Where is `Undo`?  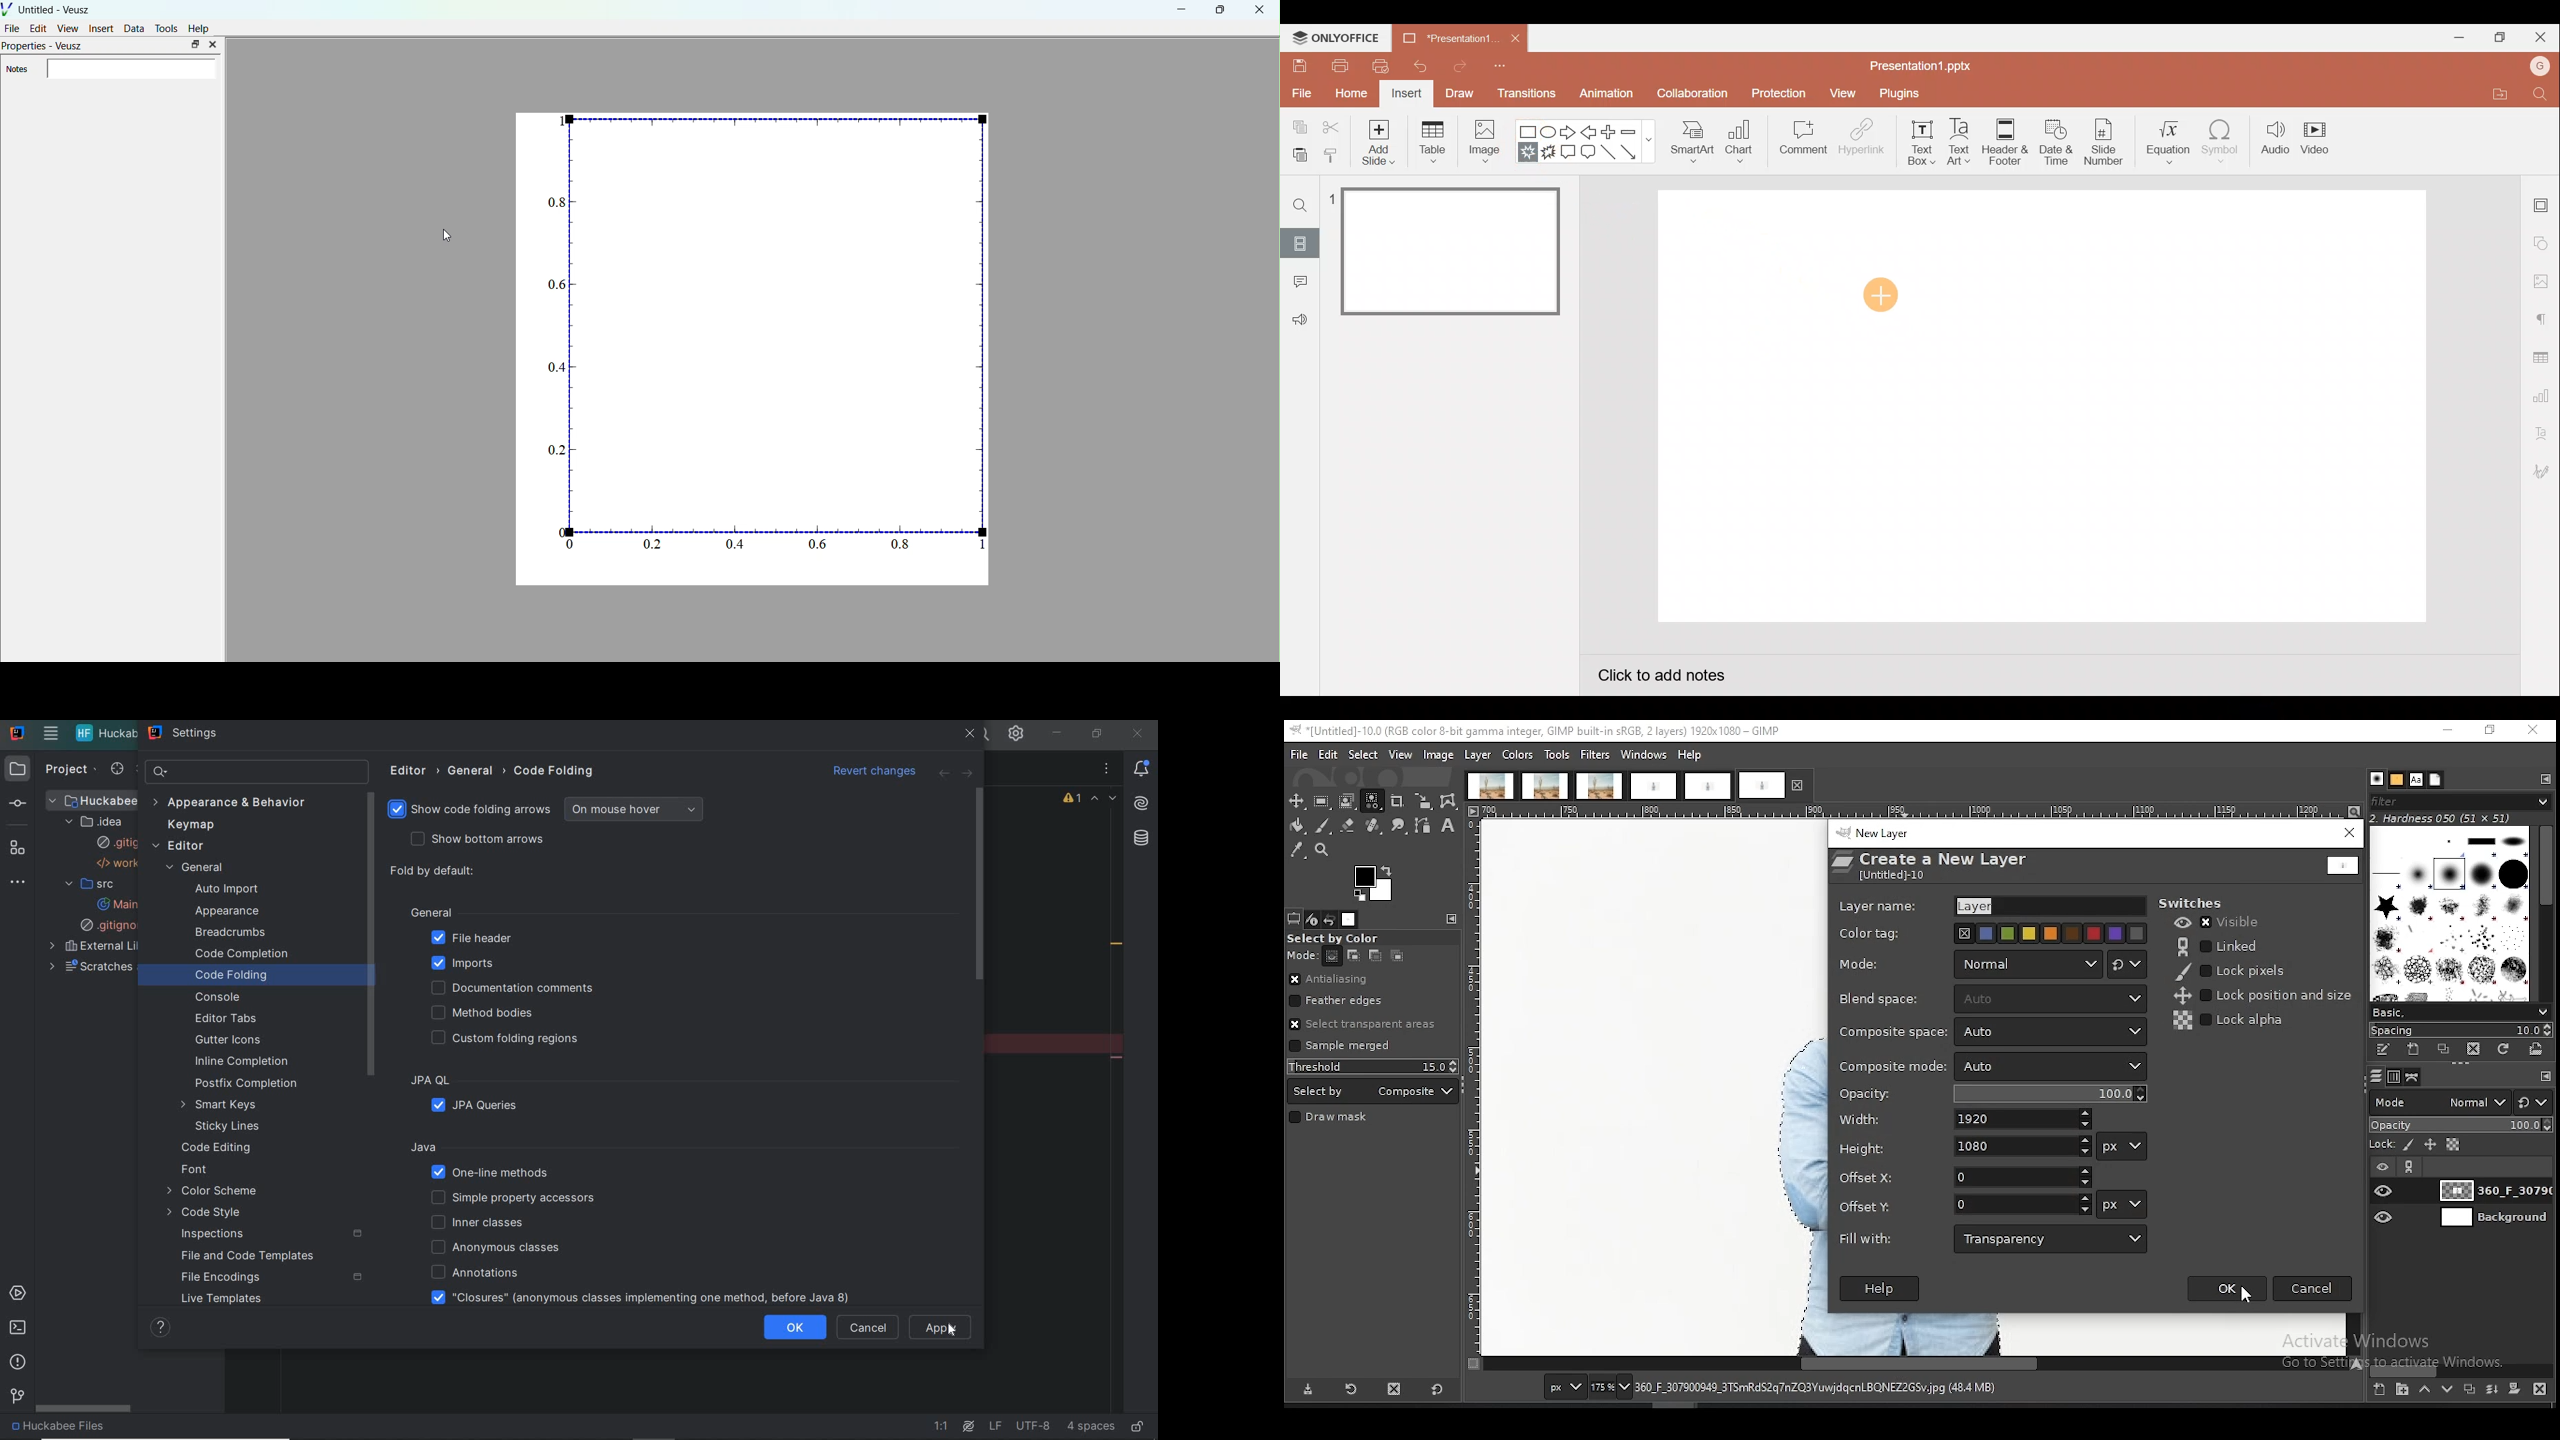
Undo is located at coordinates (1419, 64).